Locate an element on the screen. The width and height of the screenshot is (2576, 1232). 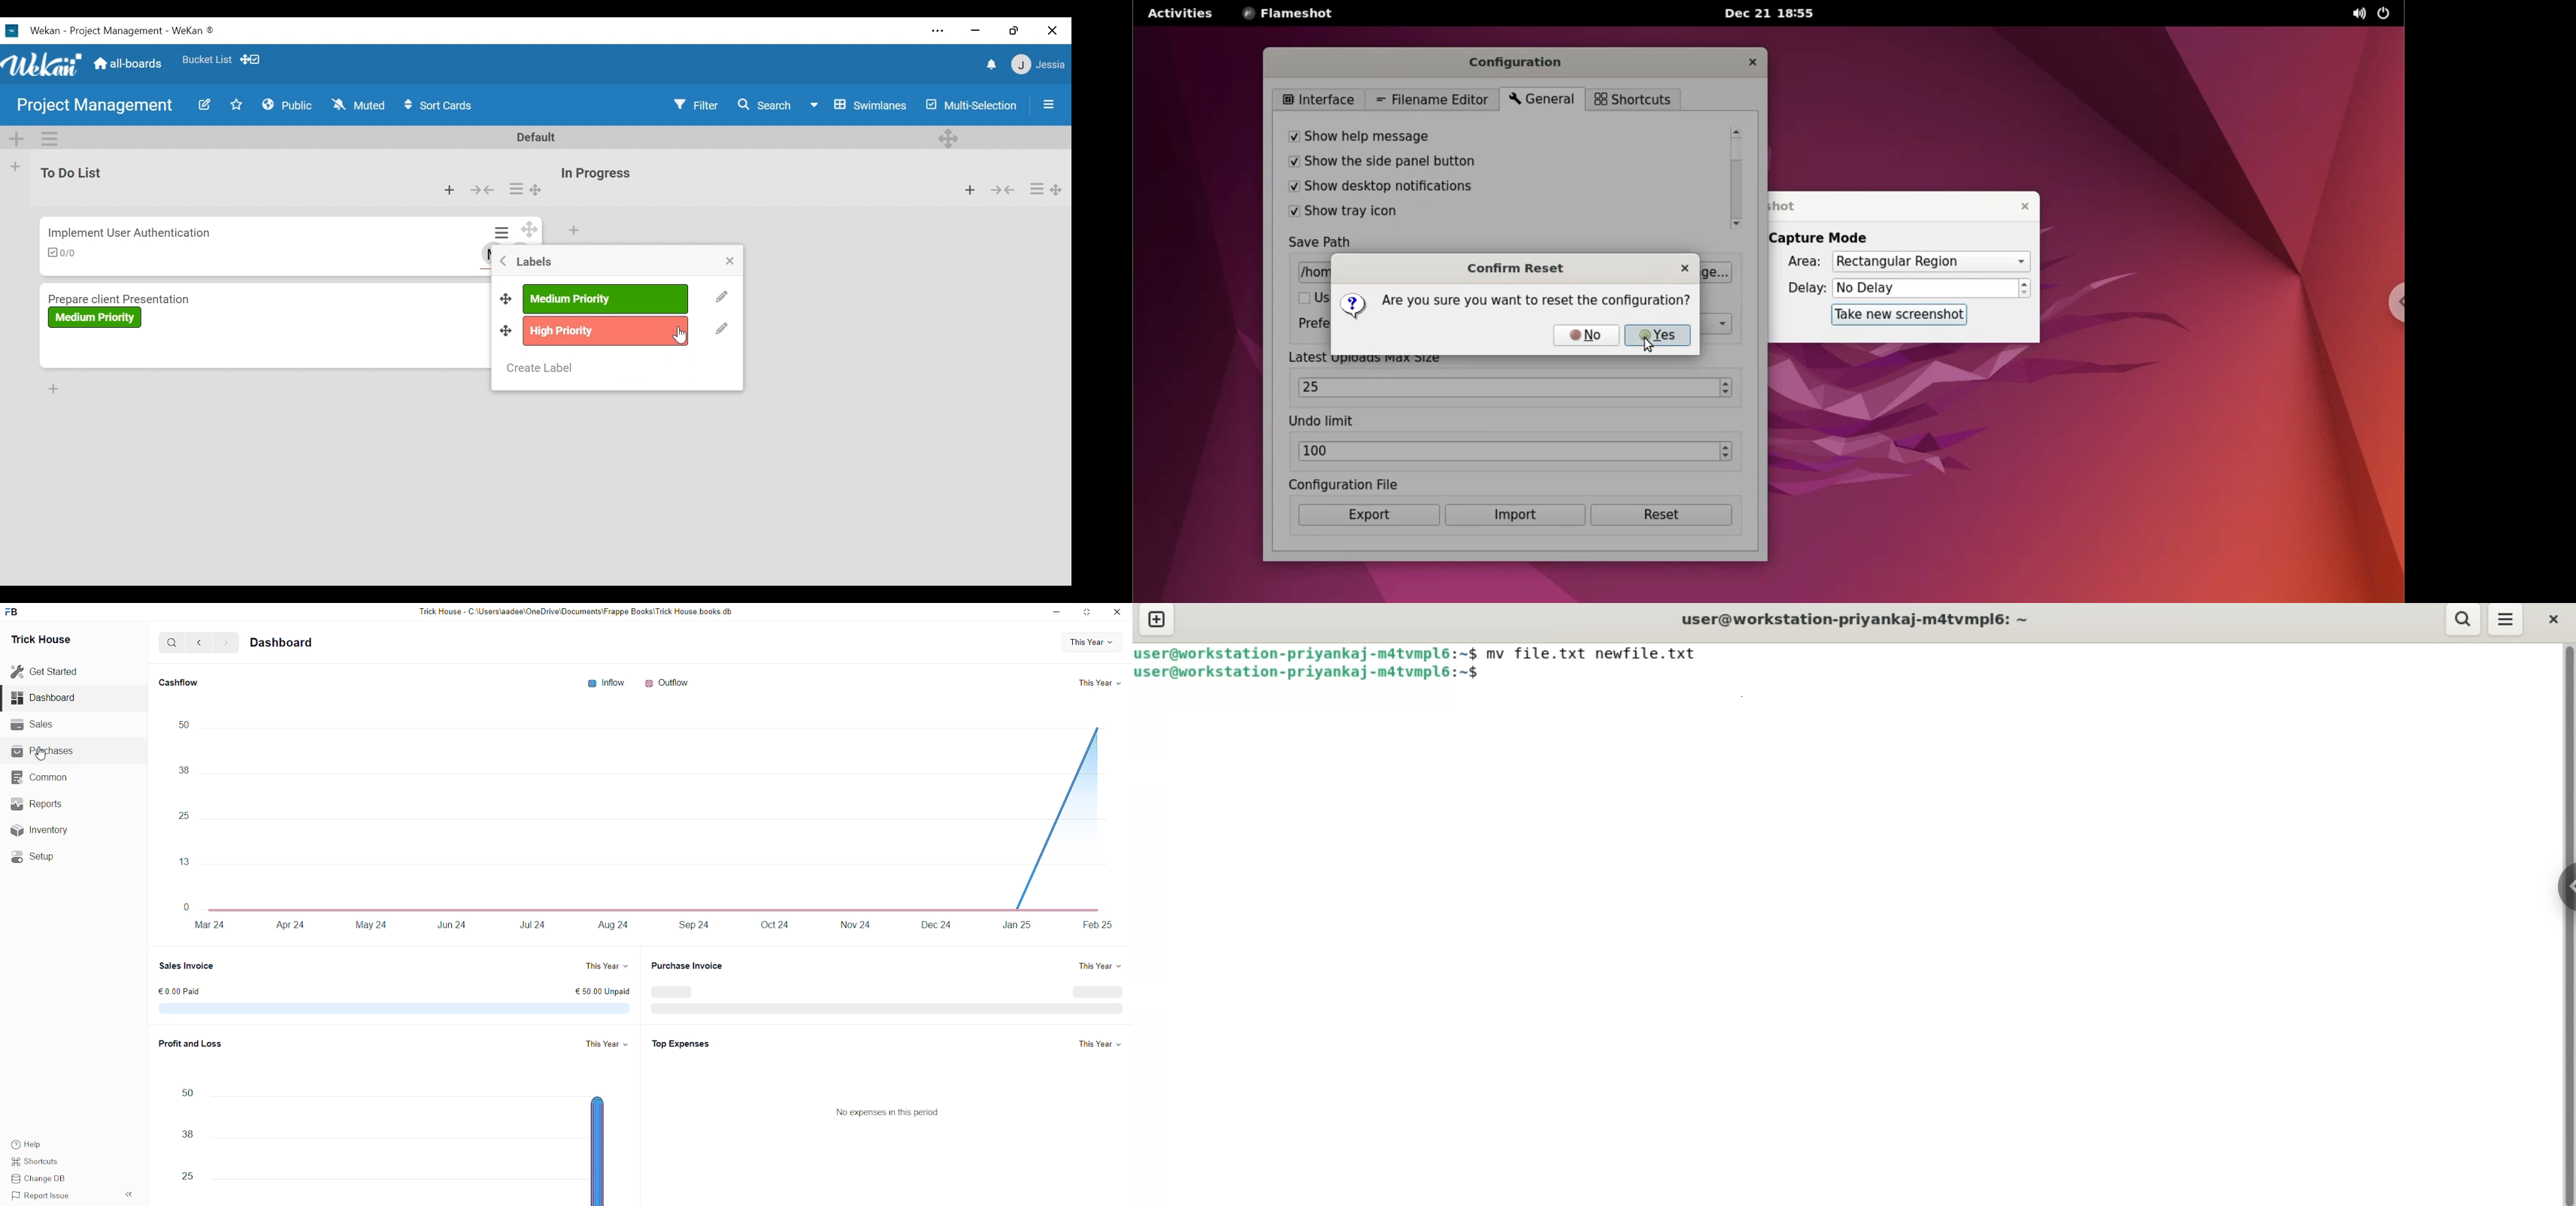
Jul 24 is located at coordinates (538, 925).